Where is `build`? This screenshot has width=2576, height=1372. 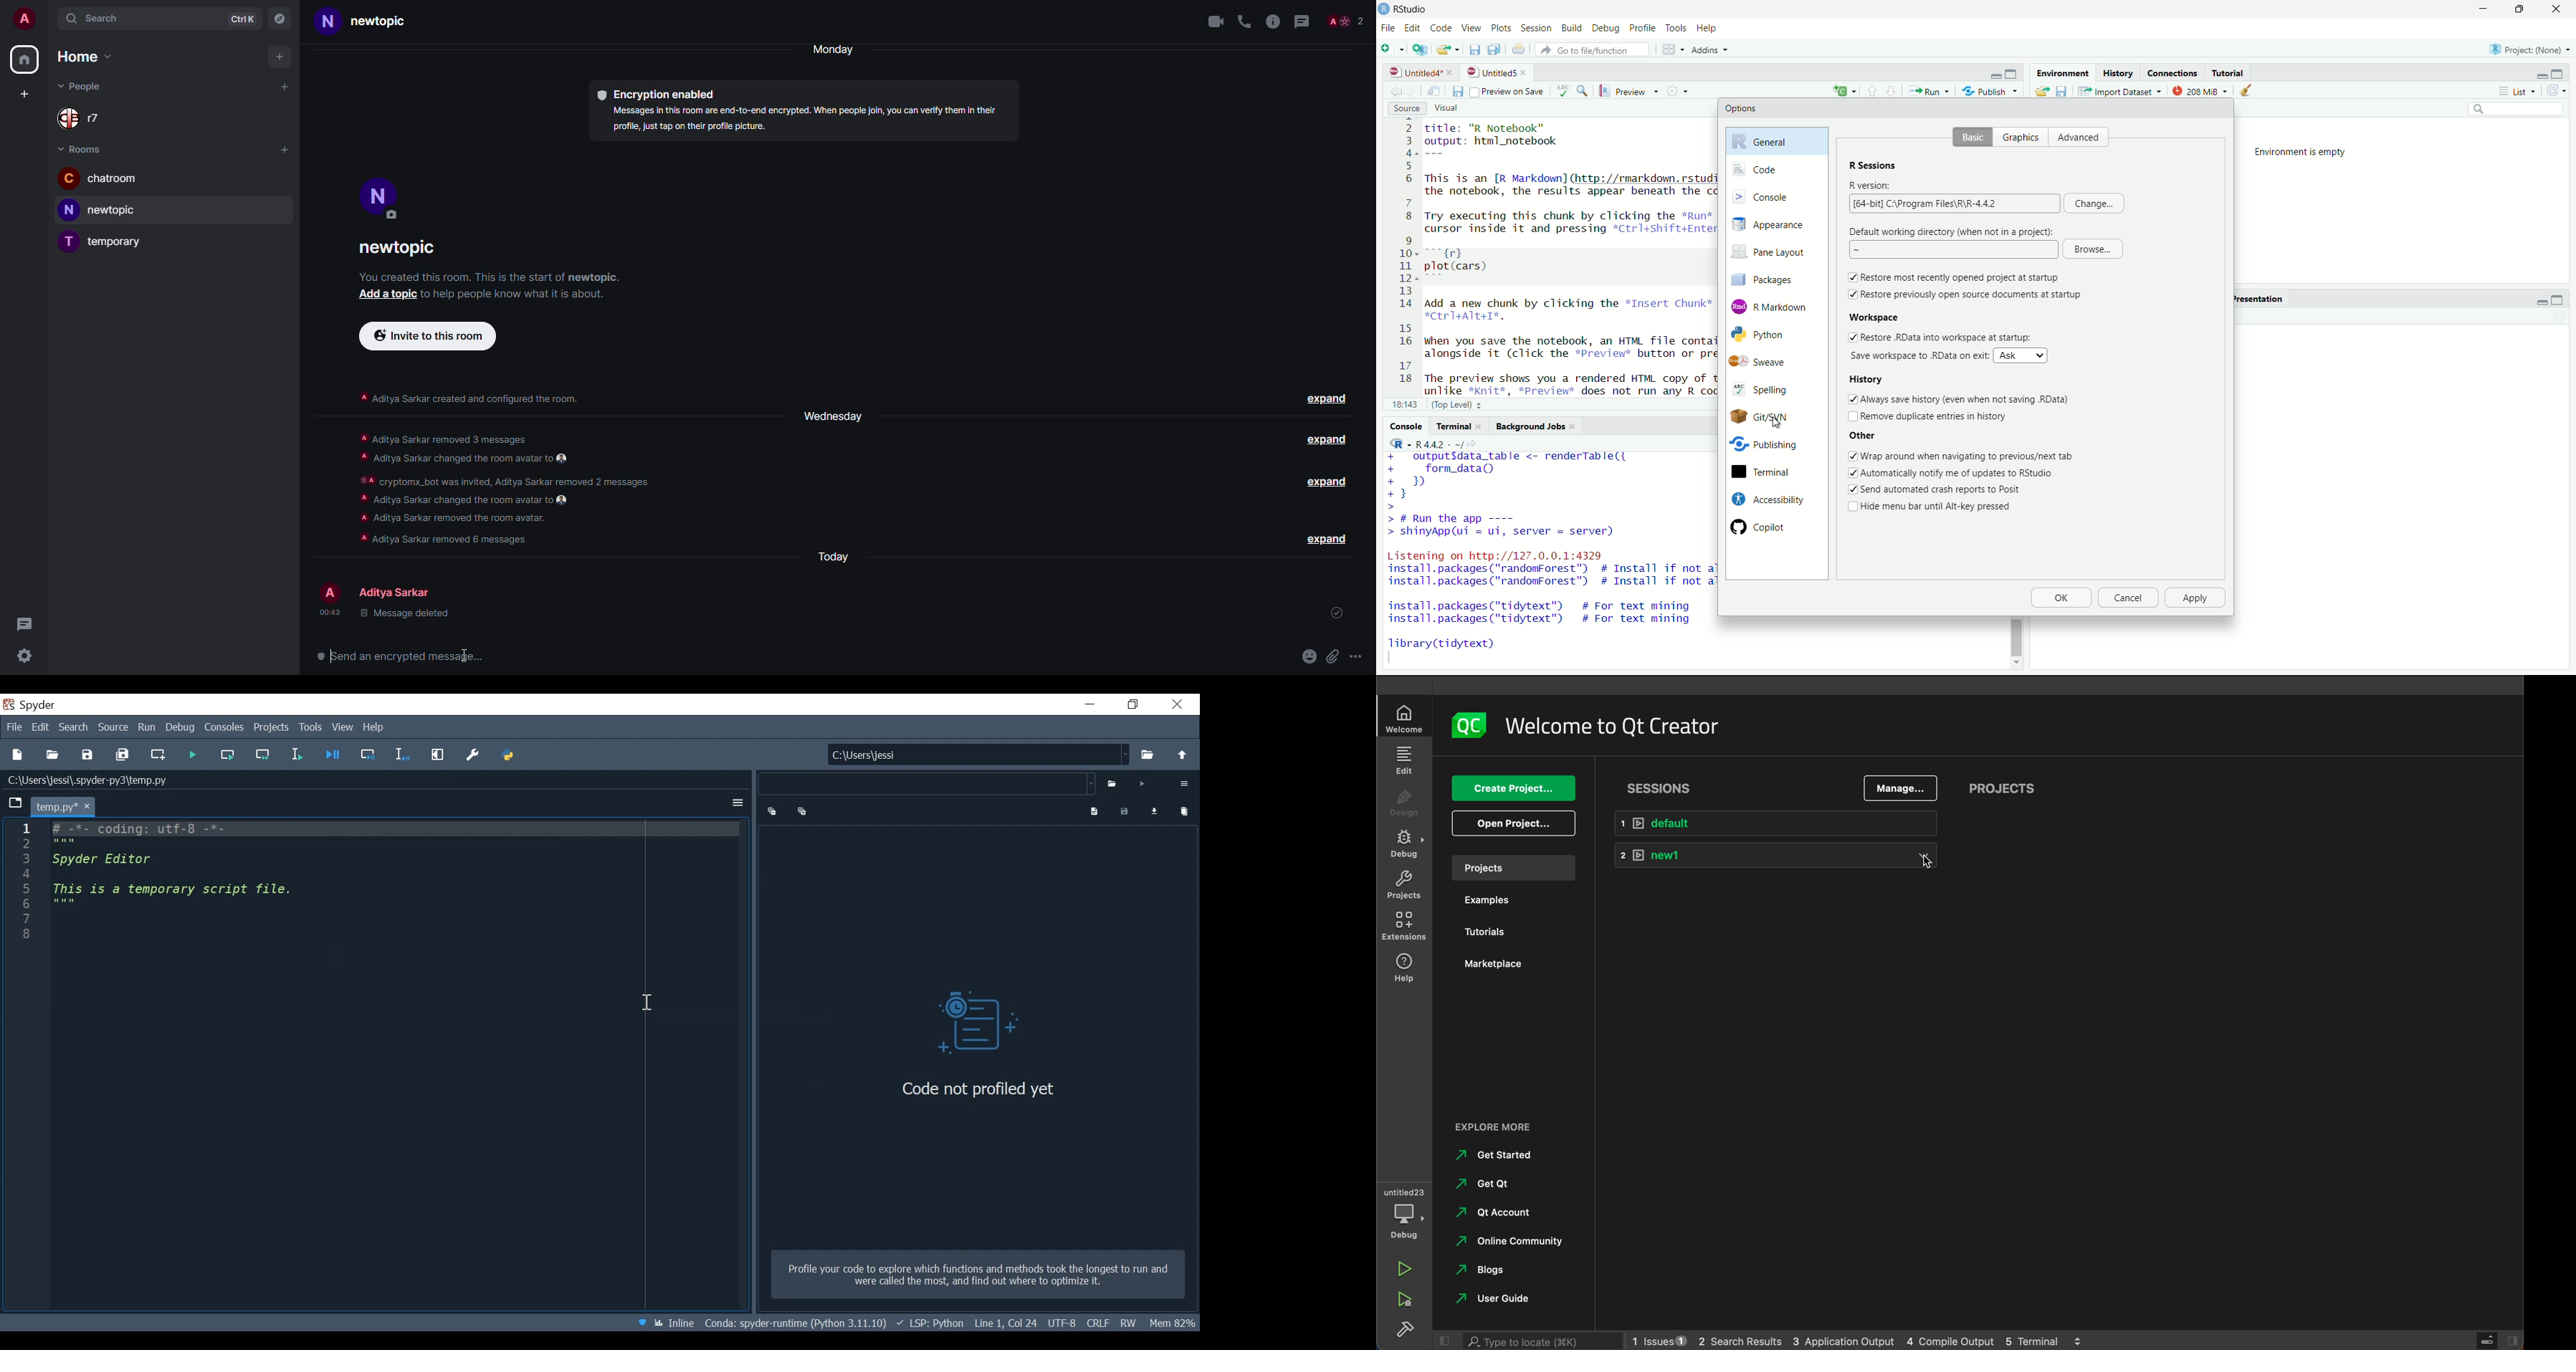
build is located at coordinates (1402, 1331).